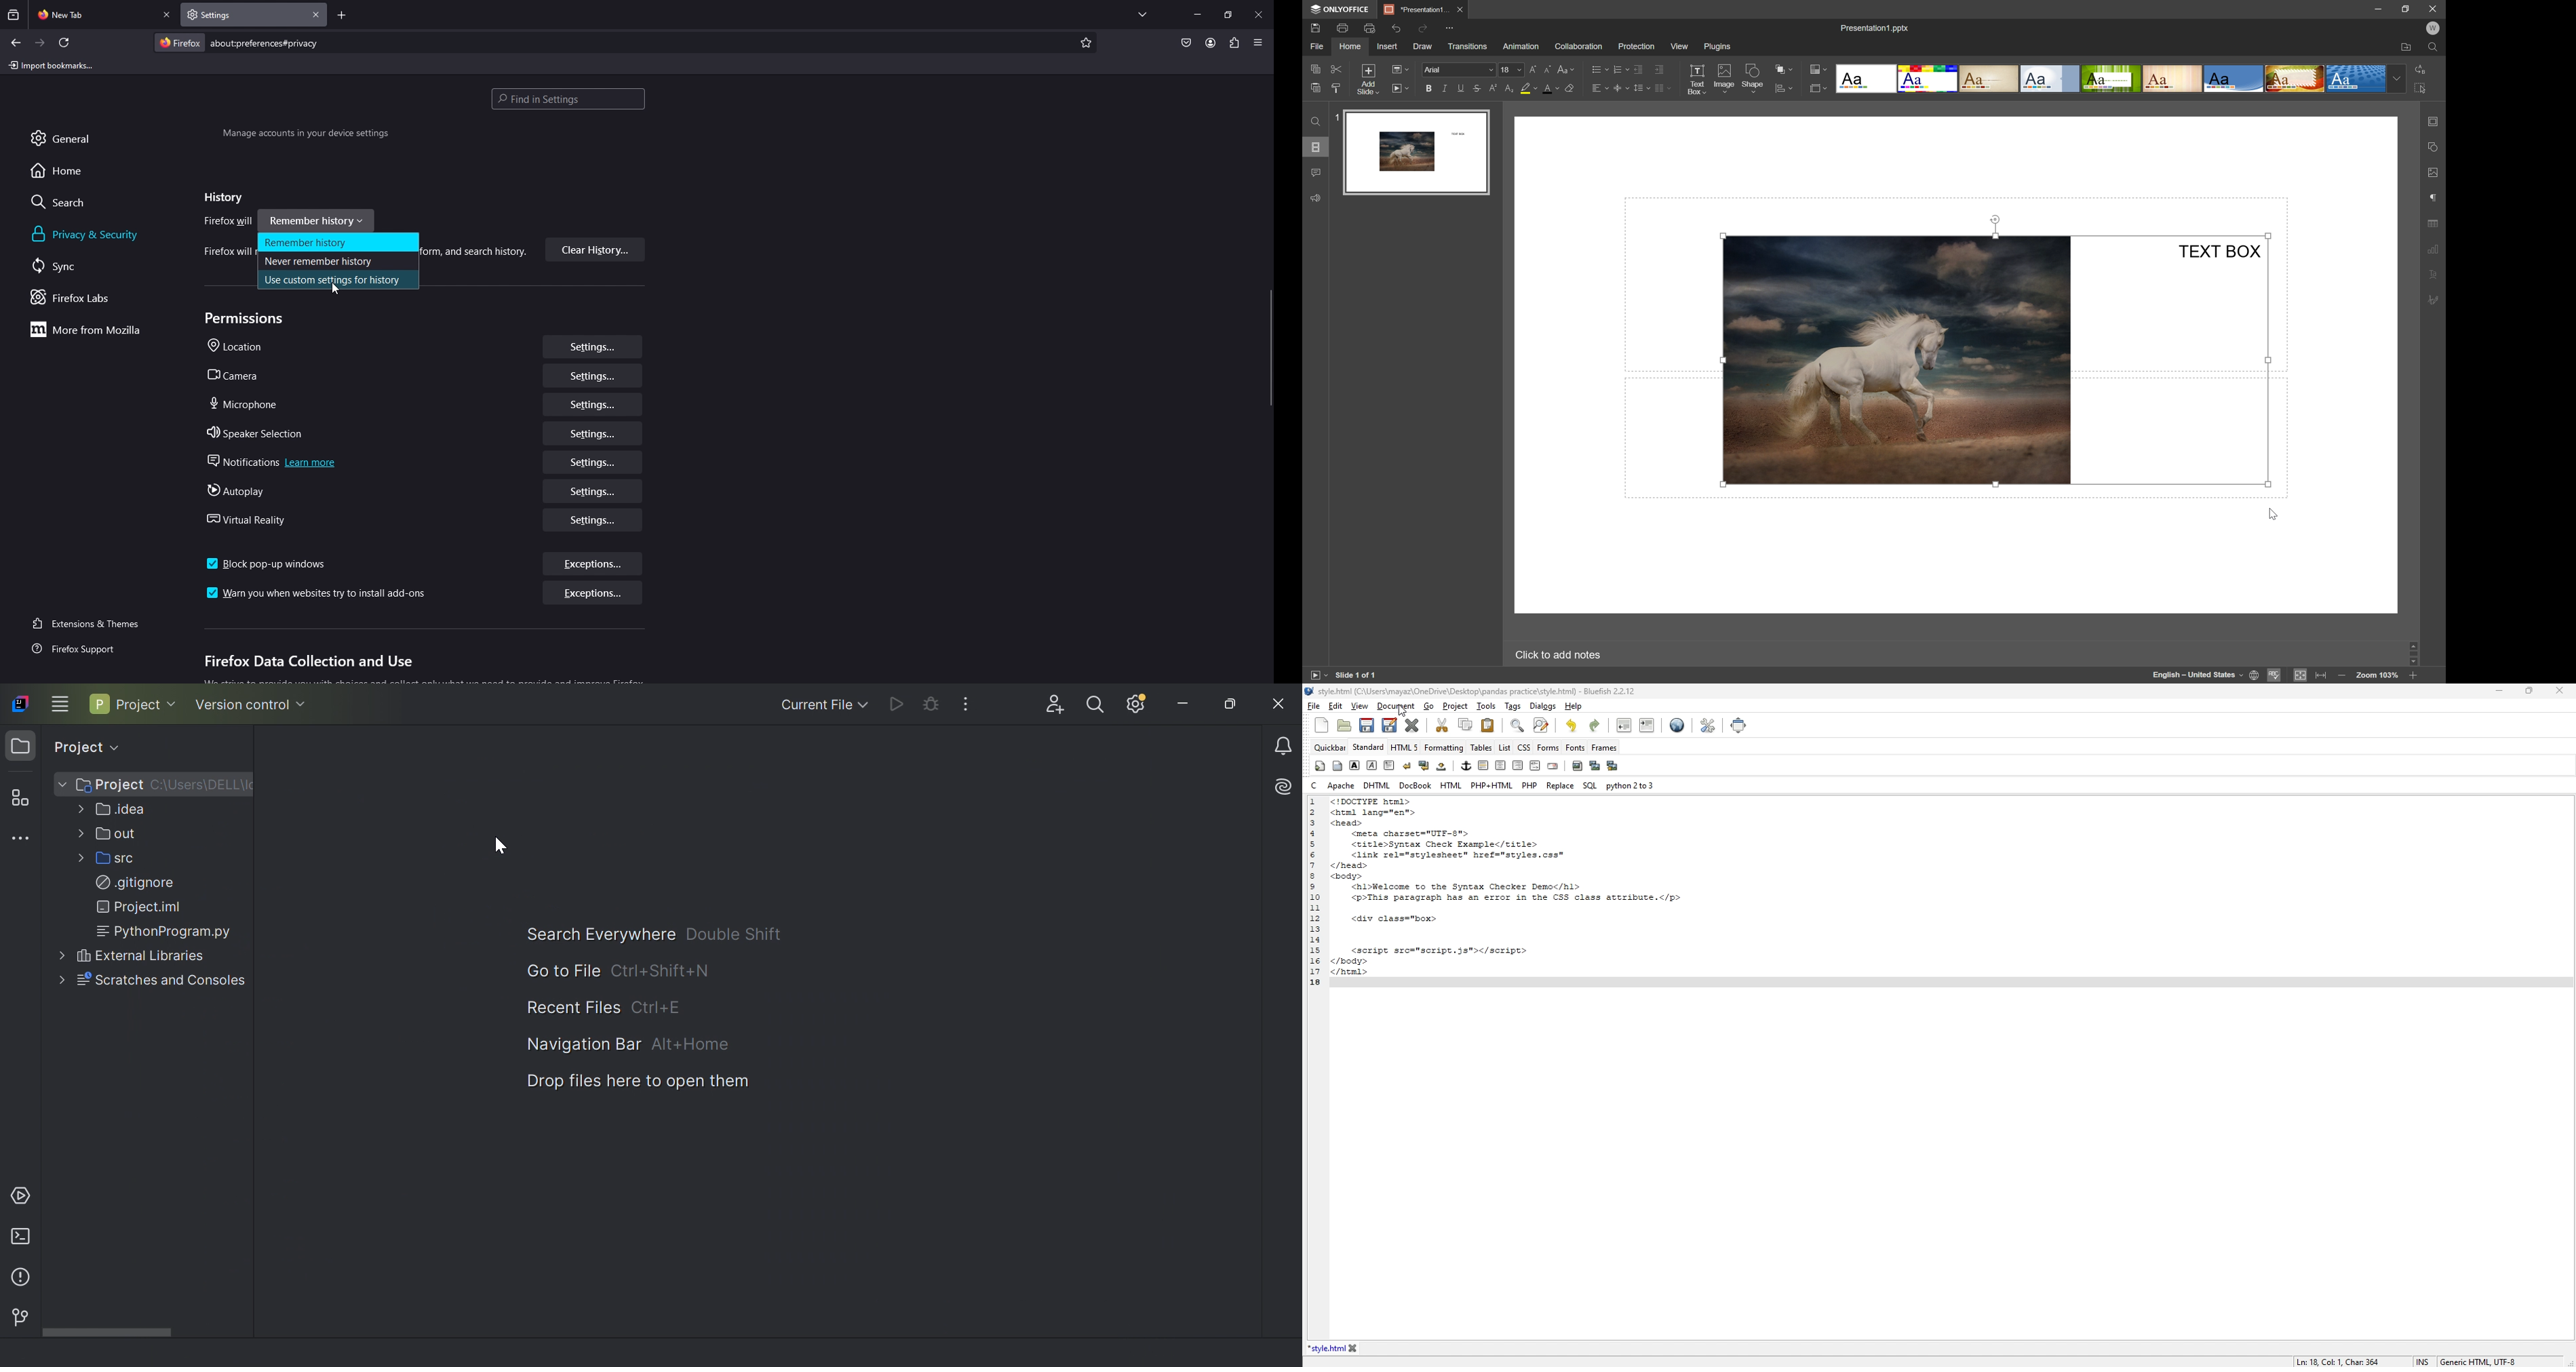  I want to click on animation, so click(1521, 46).